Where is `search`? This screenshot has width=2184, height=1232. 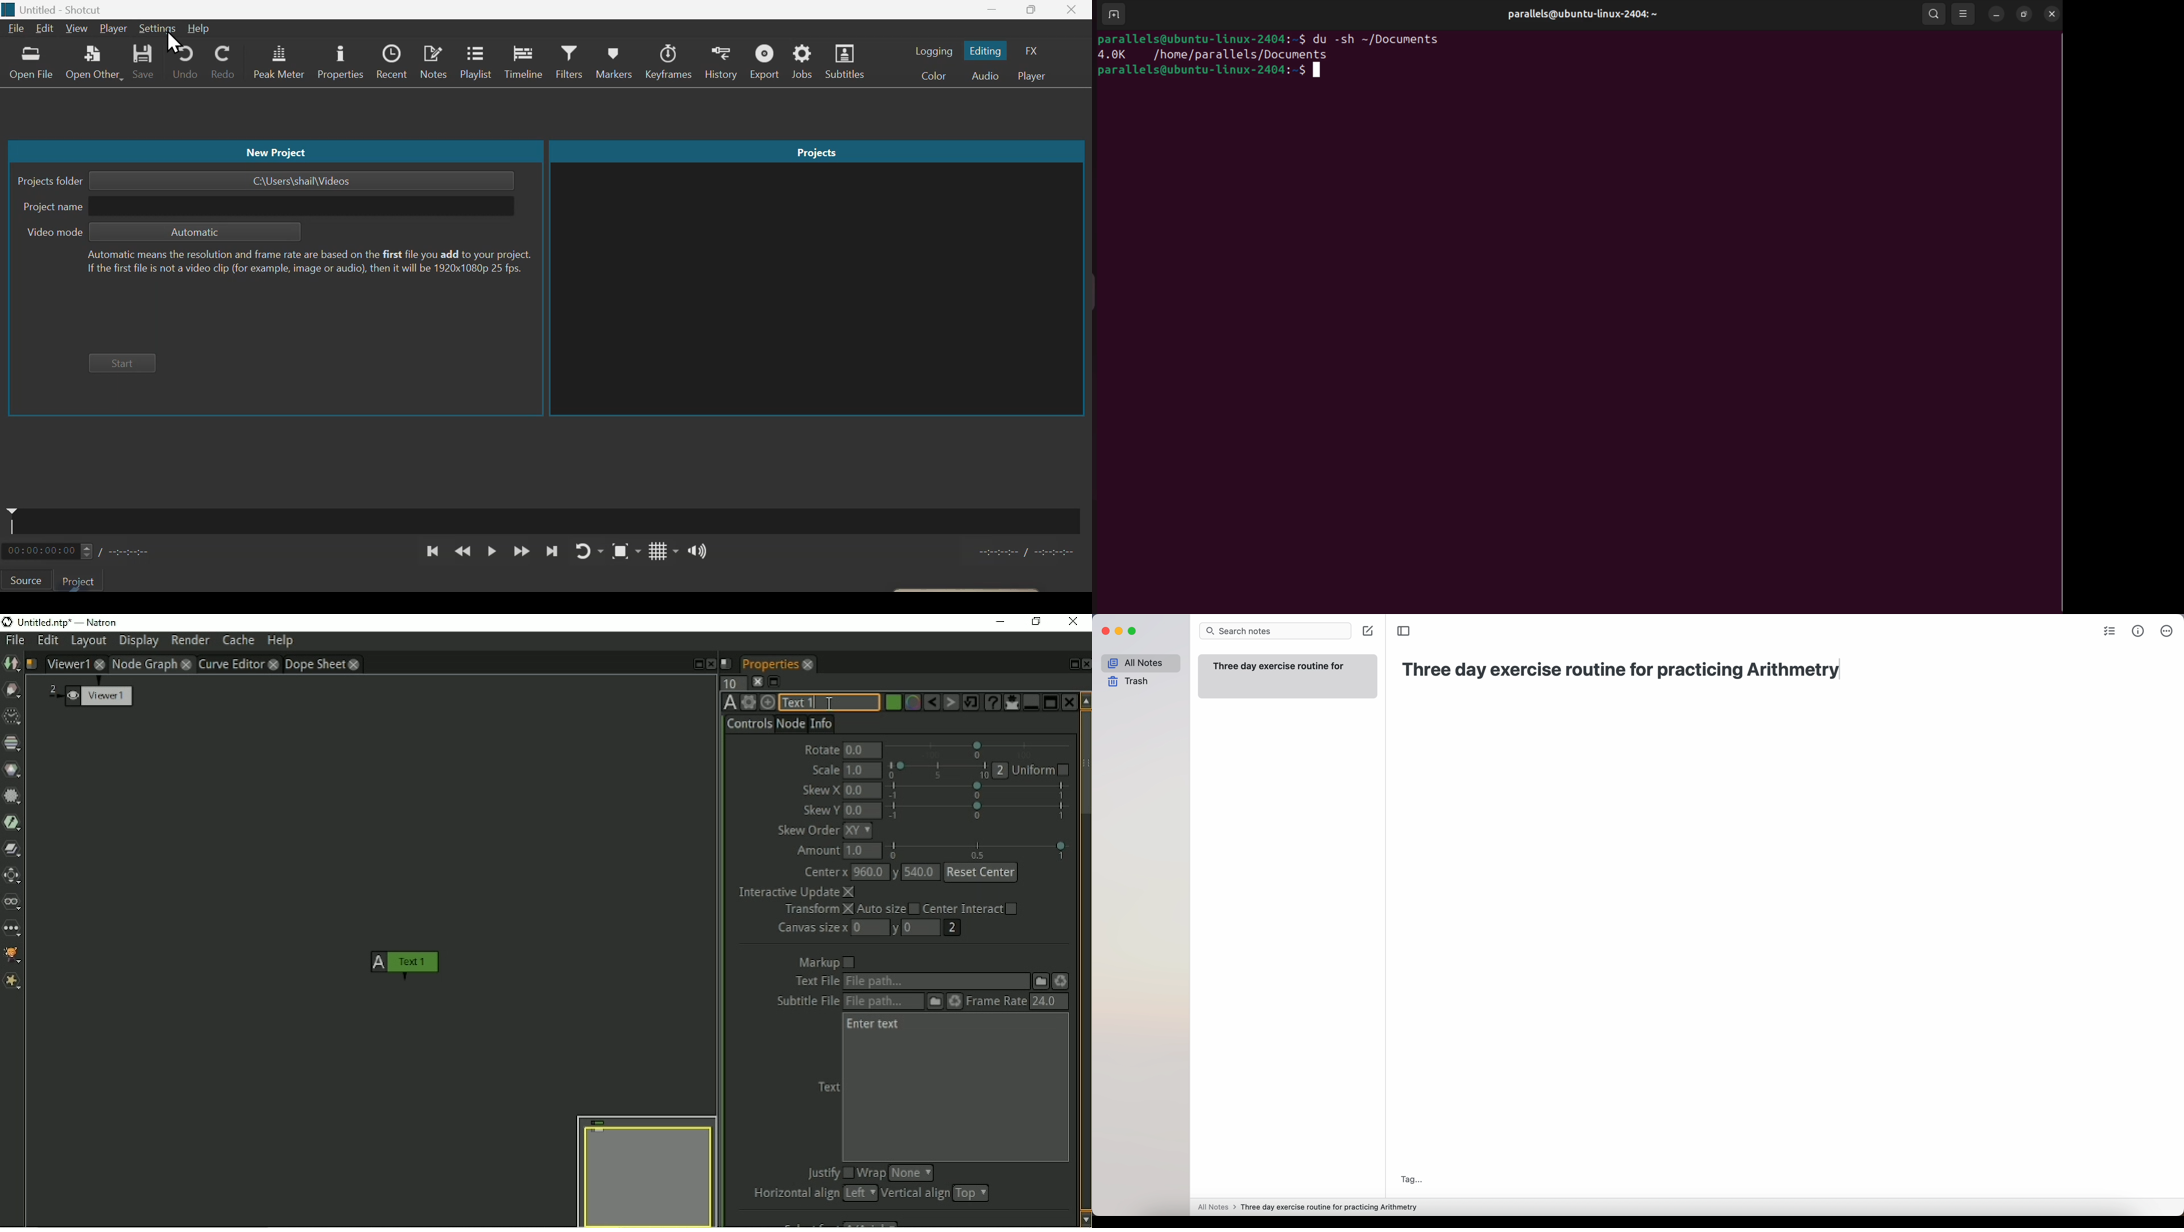 search is located at coordinates (1935, 15).